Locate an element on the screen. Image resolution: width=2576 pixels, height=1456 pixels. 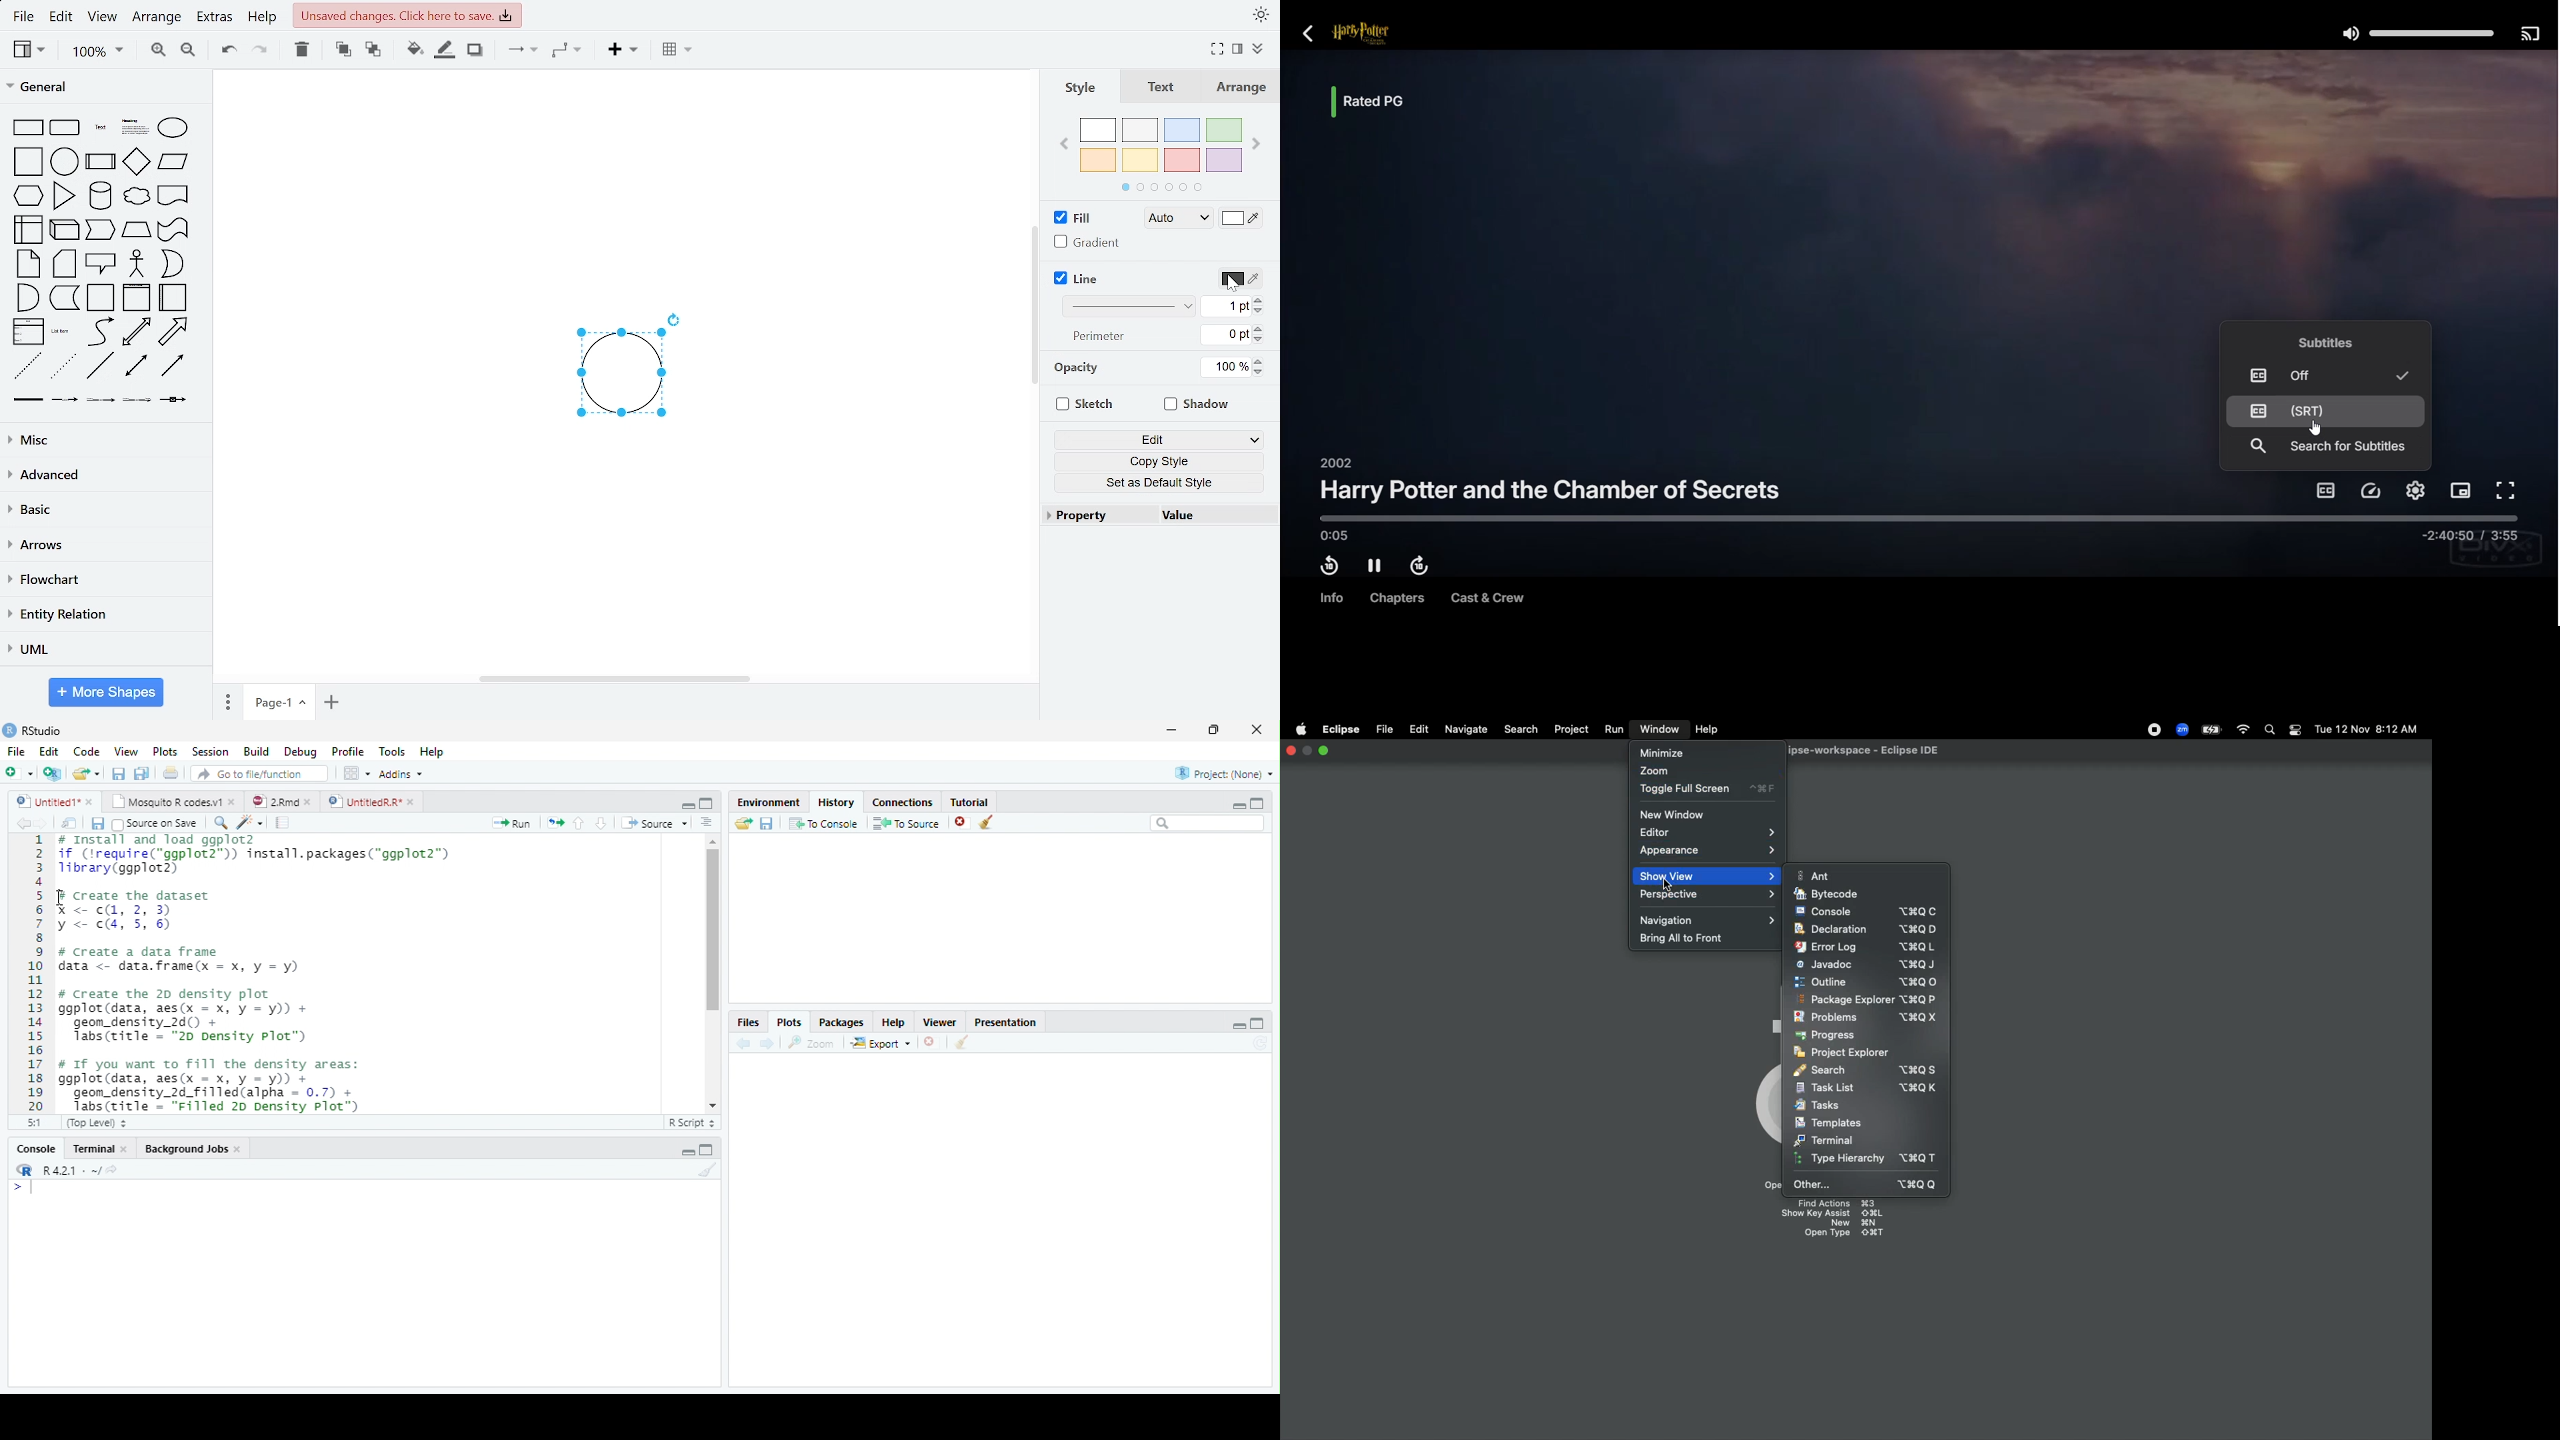
Packages is located at coordinates (841, 1025).